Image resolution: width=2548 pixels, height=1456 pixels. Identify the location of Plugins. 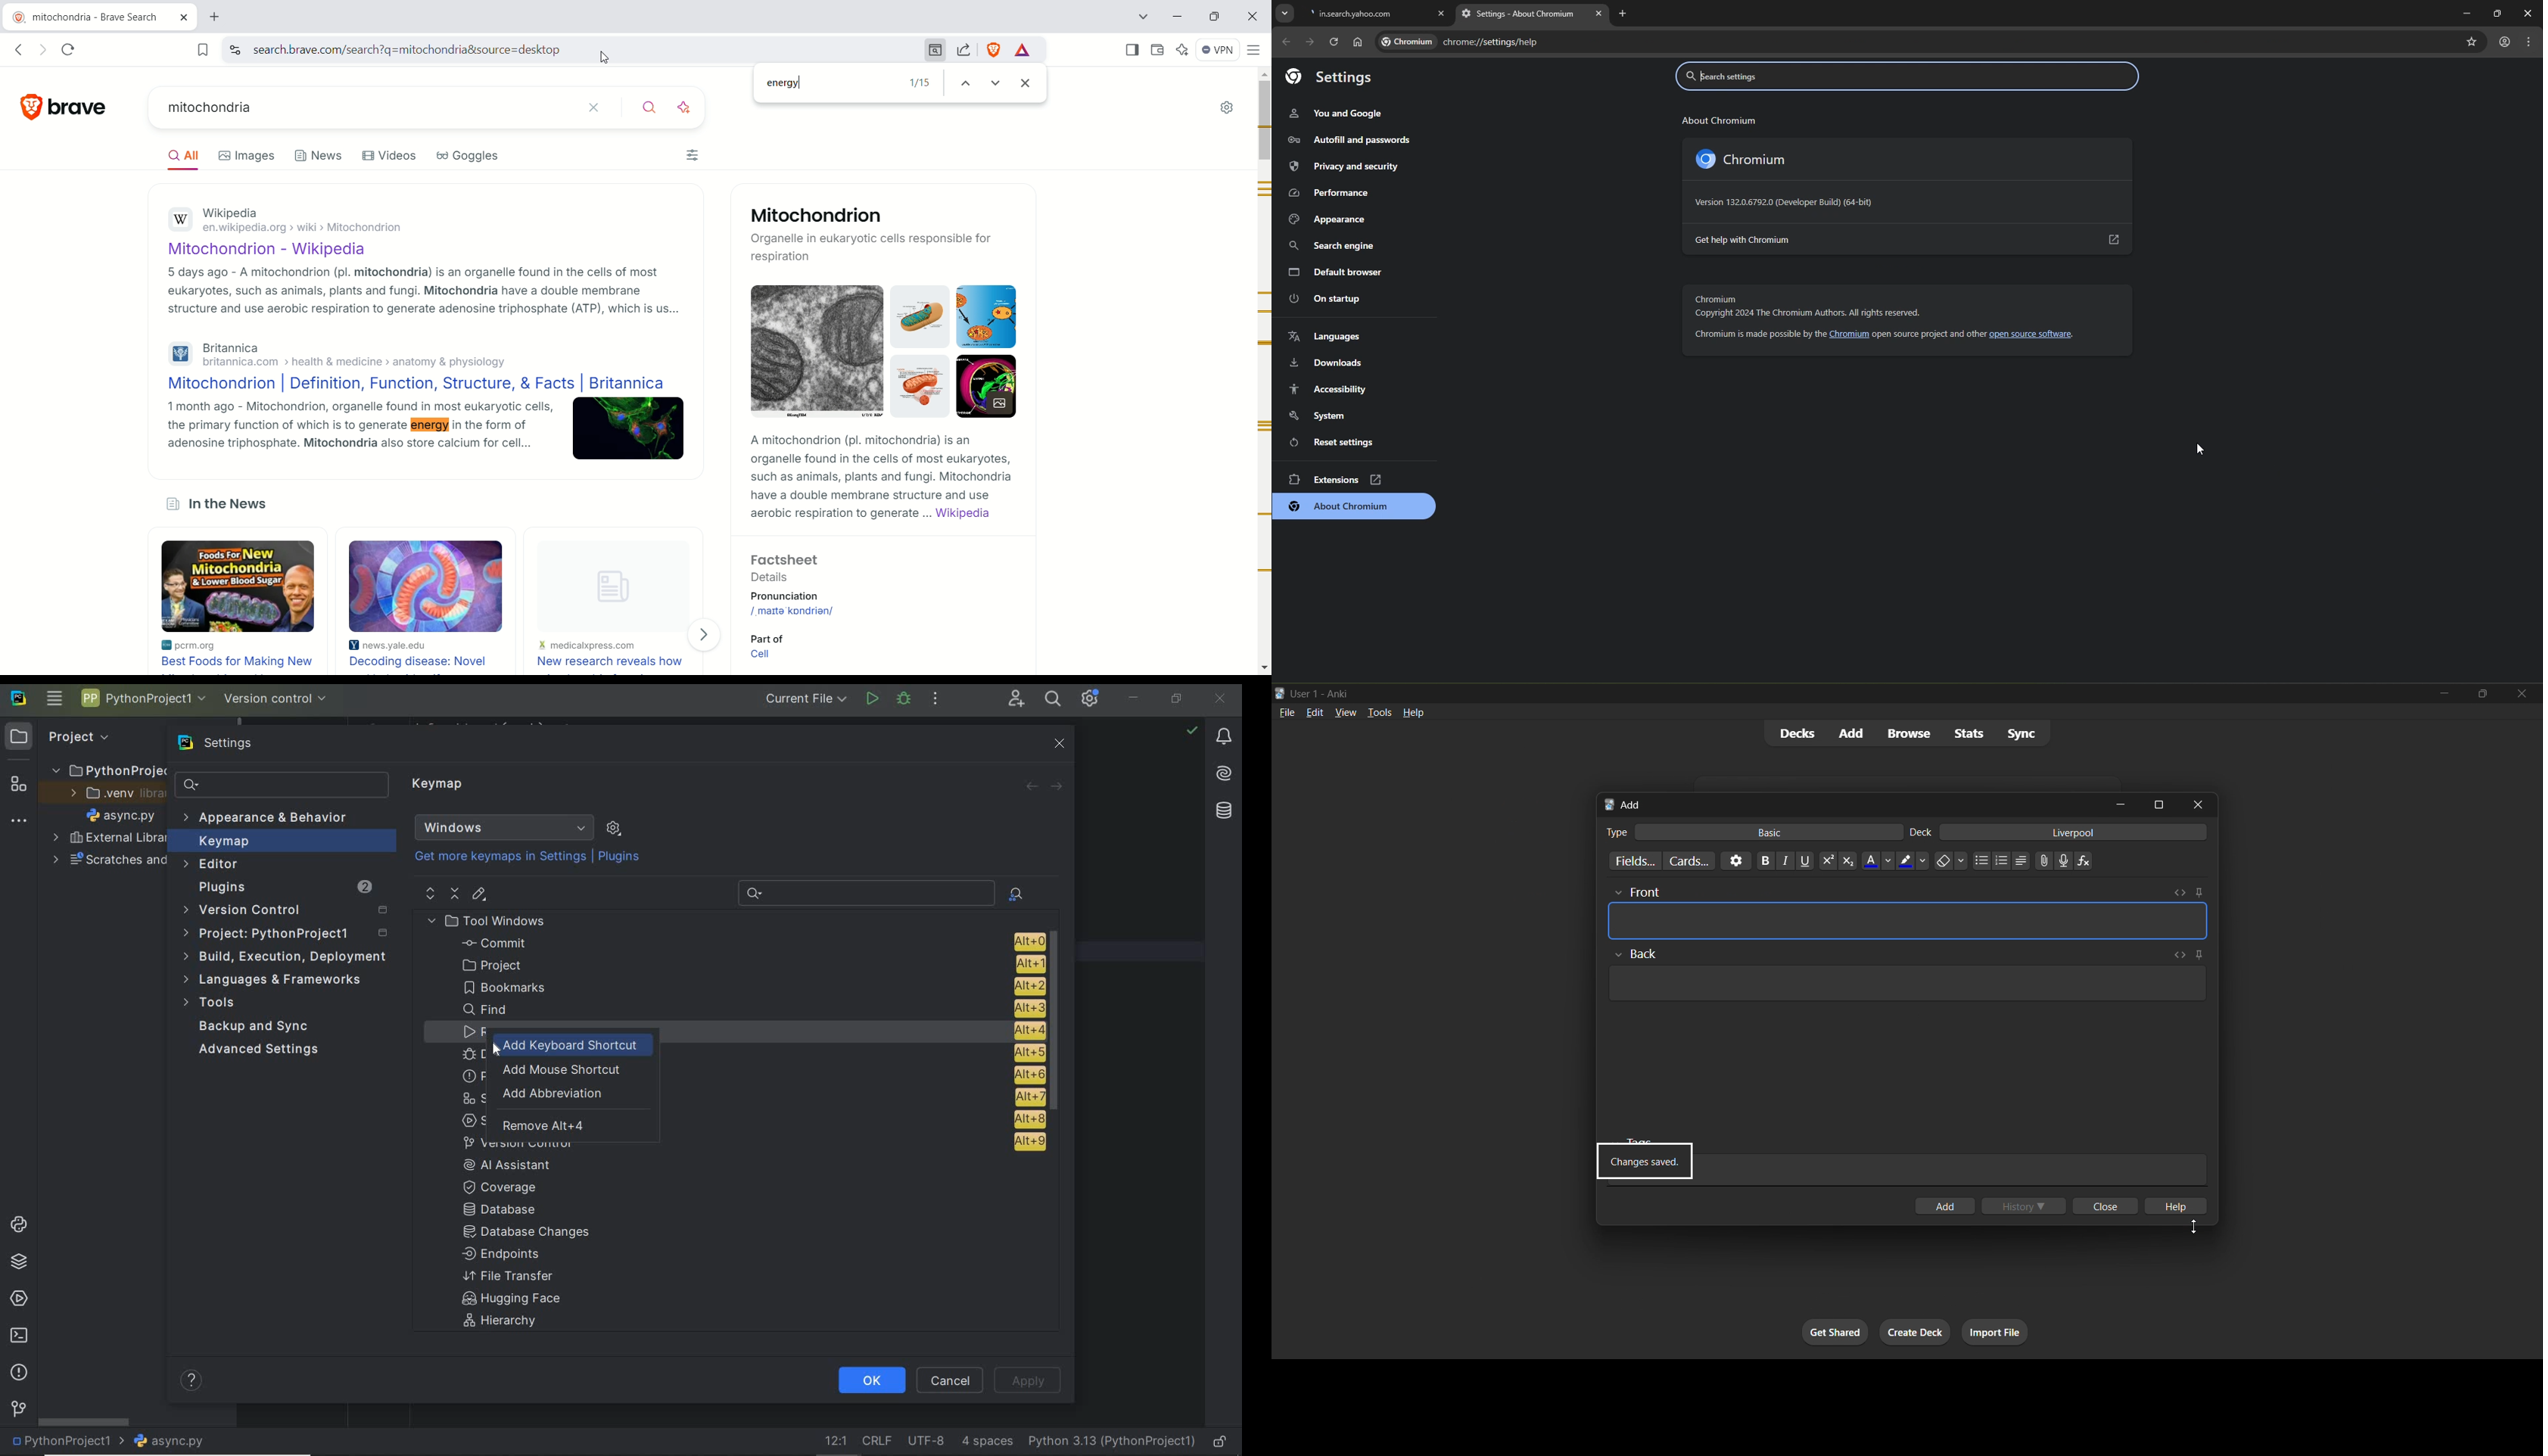
(283, 887).